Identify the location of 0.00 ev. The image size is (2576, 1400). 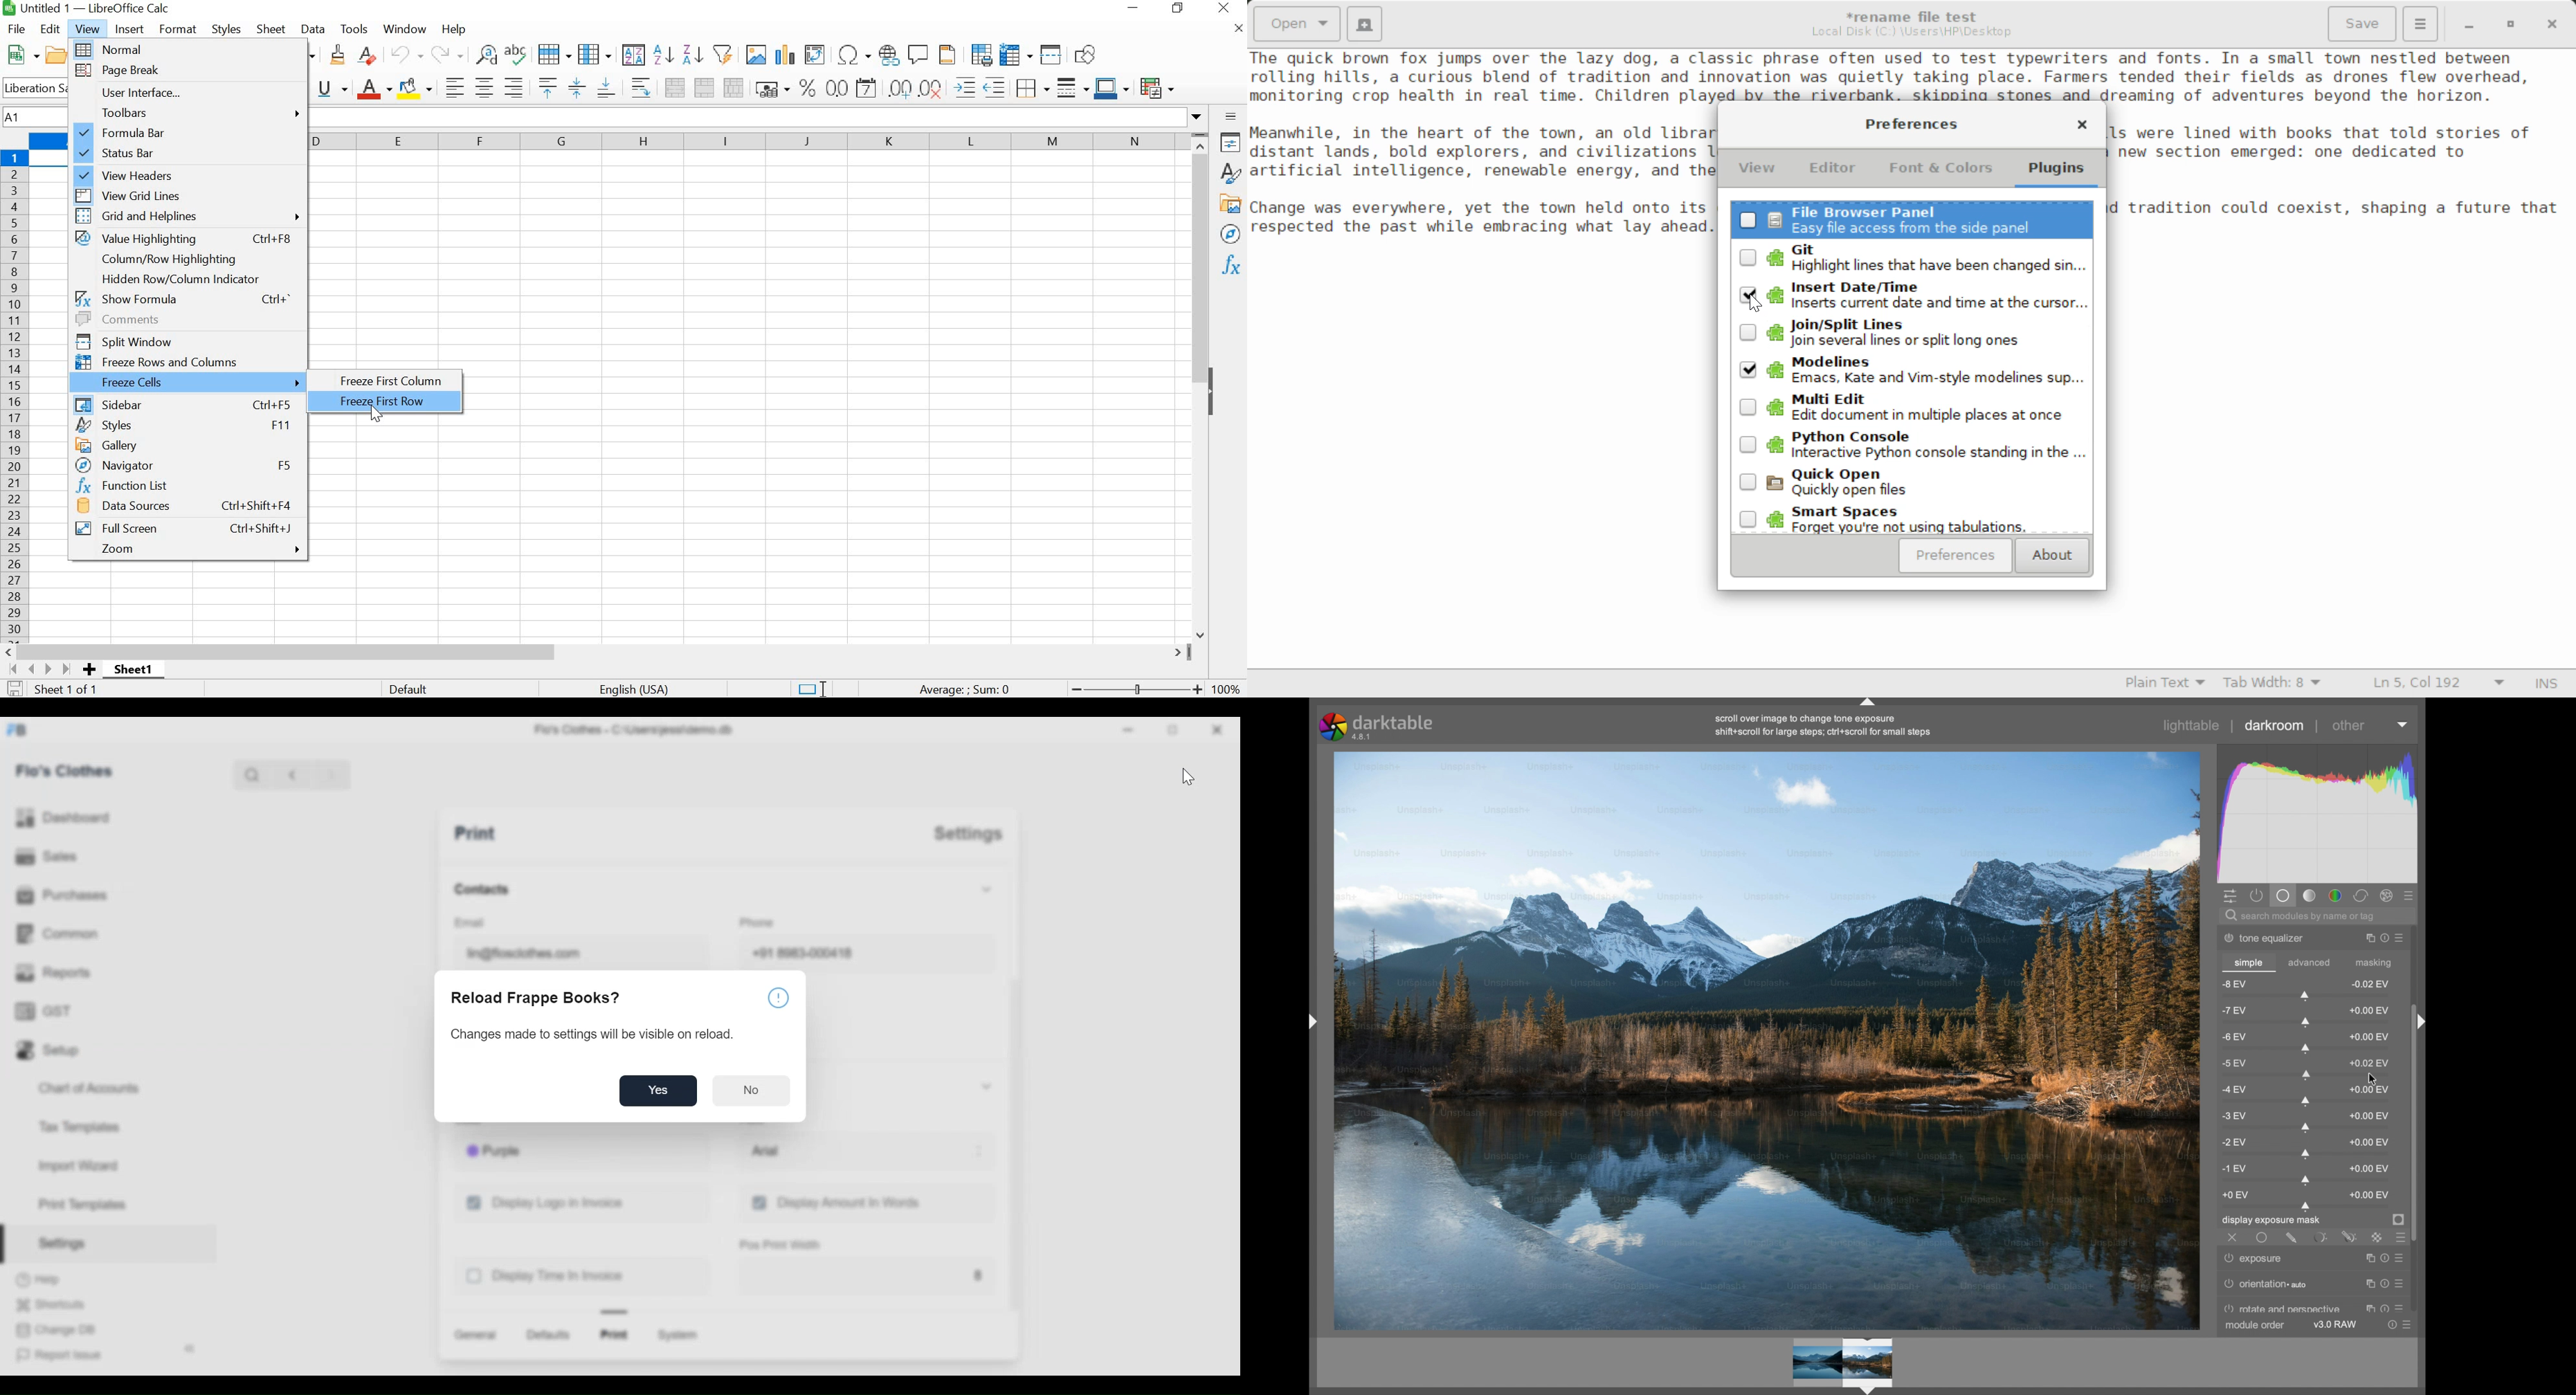
(2369, 1116).